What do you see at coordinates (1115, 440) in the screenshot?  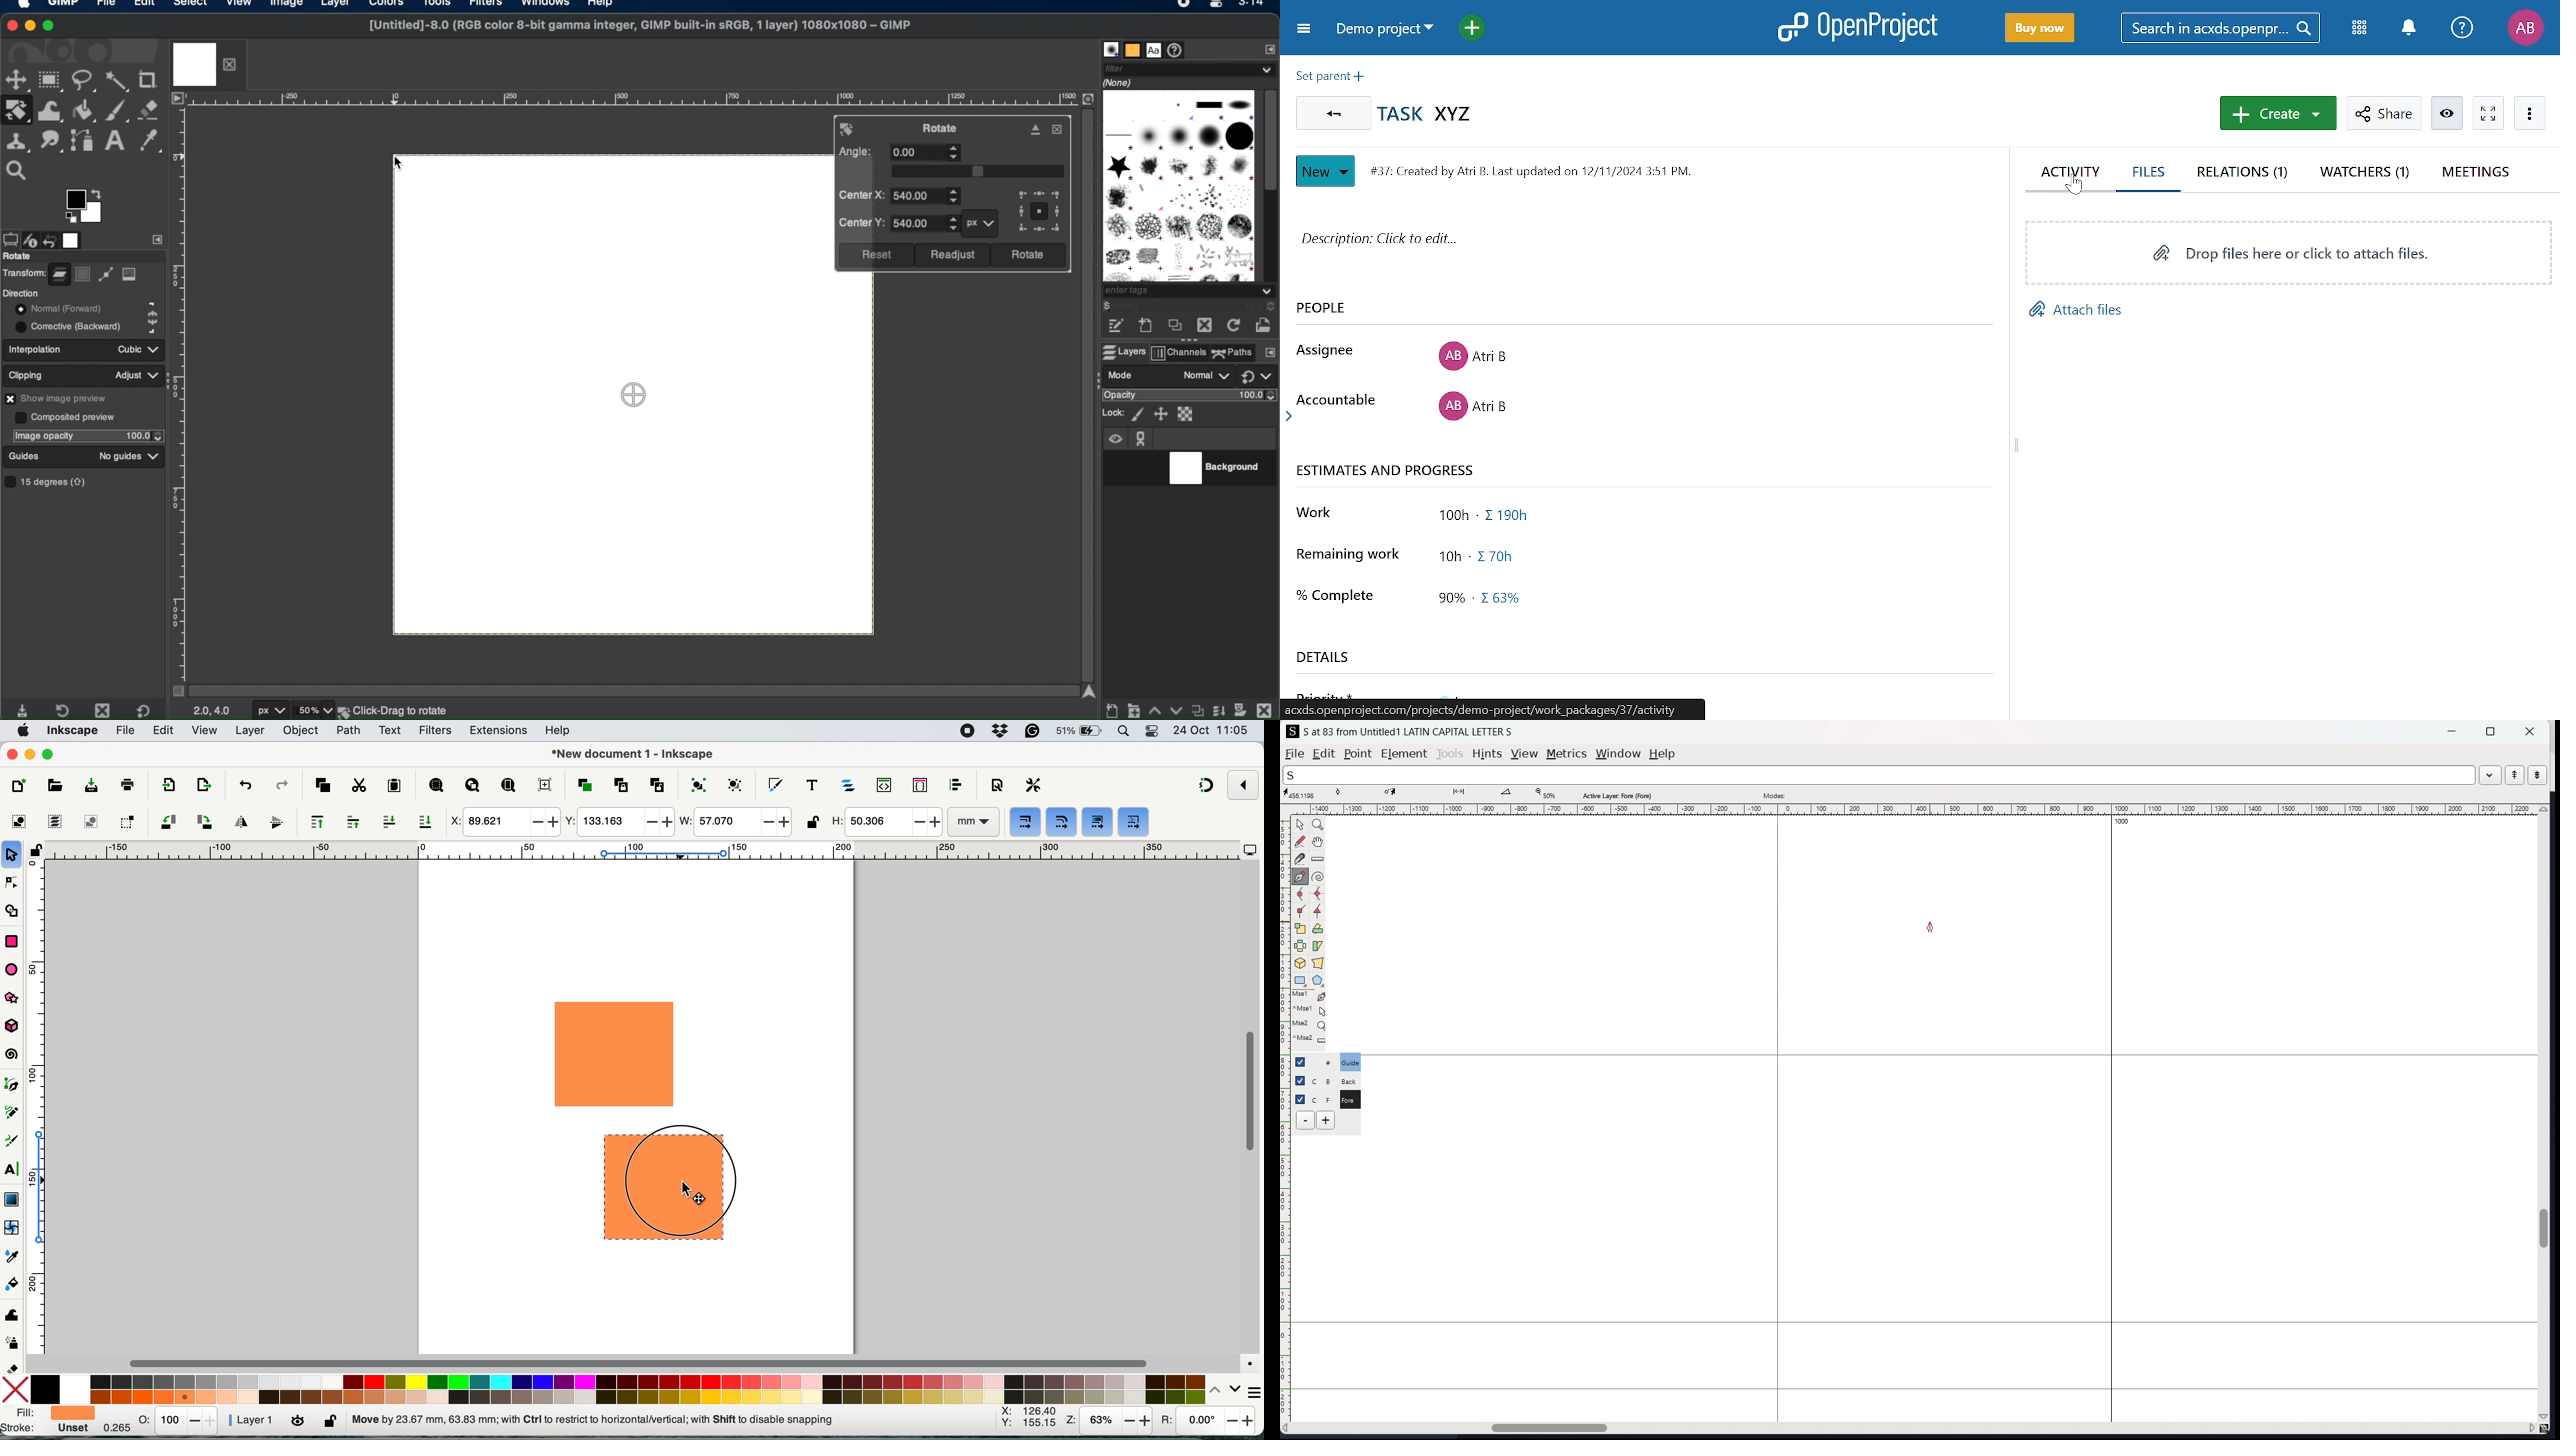 I see `visibility icon` at bounding box center [1115, 440].